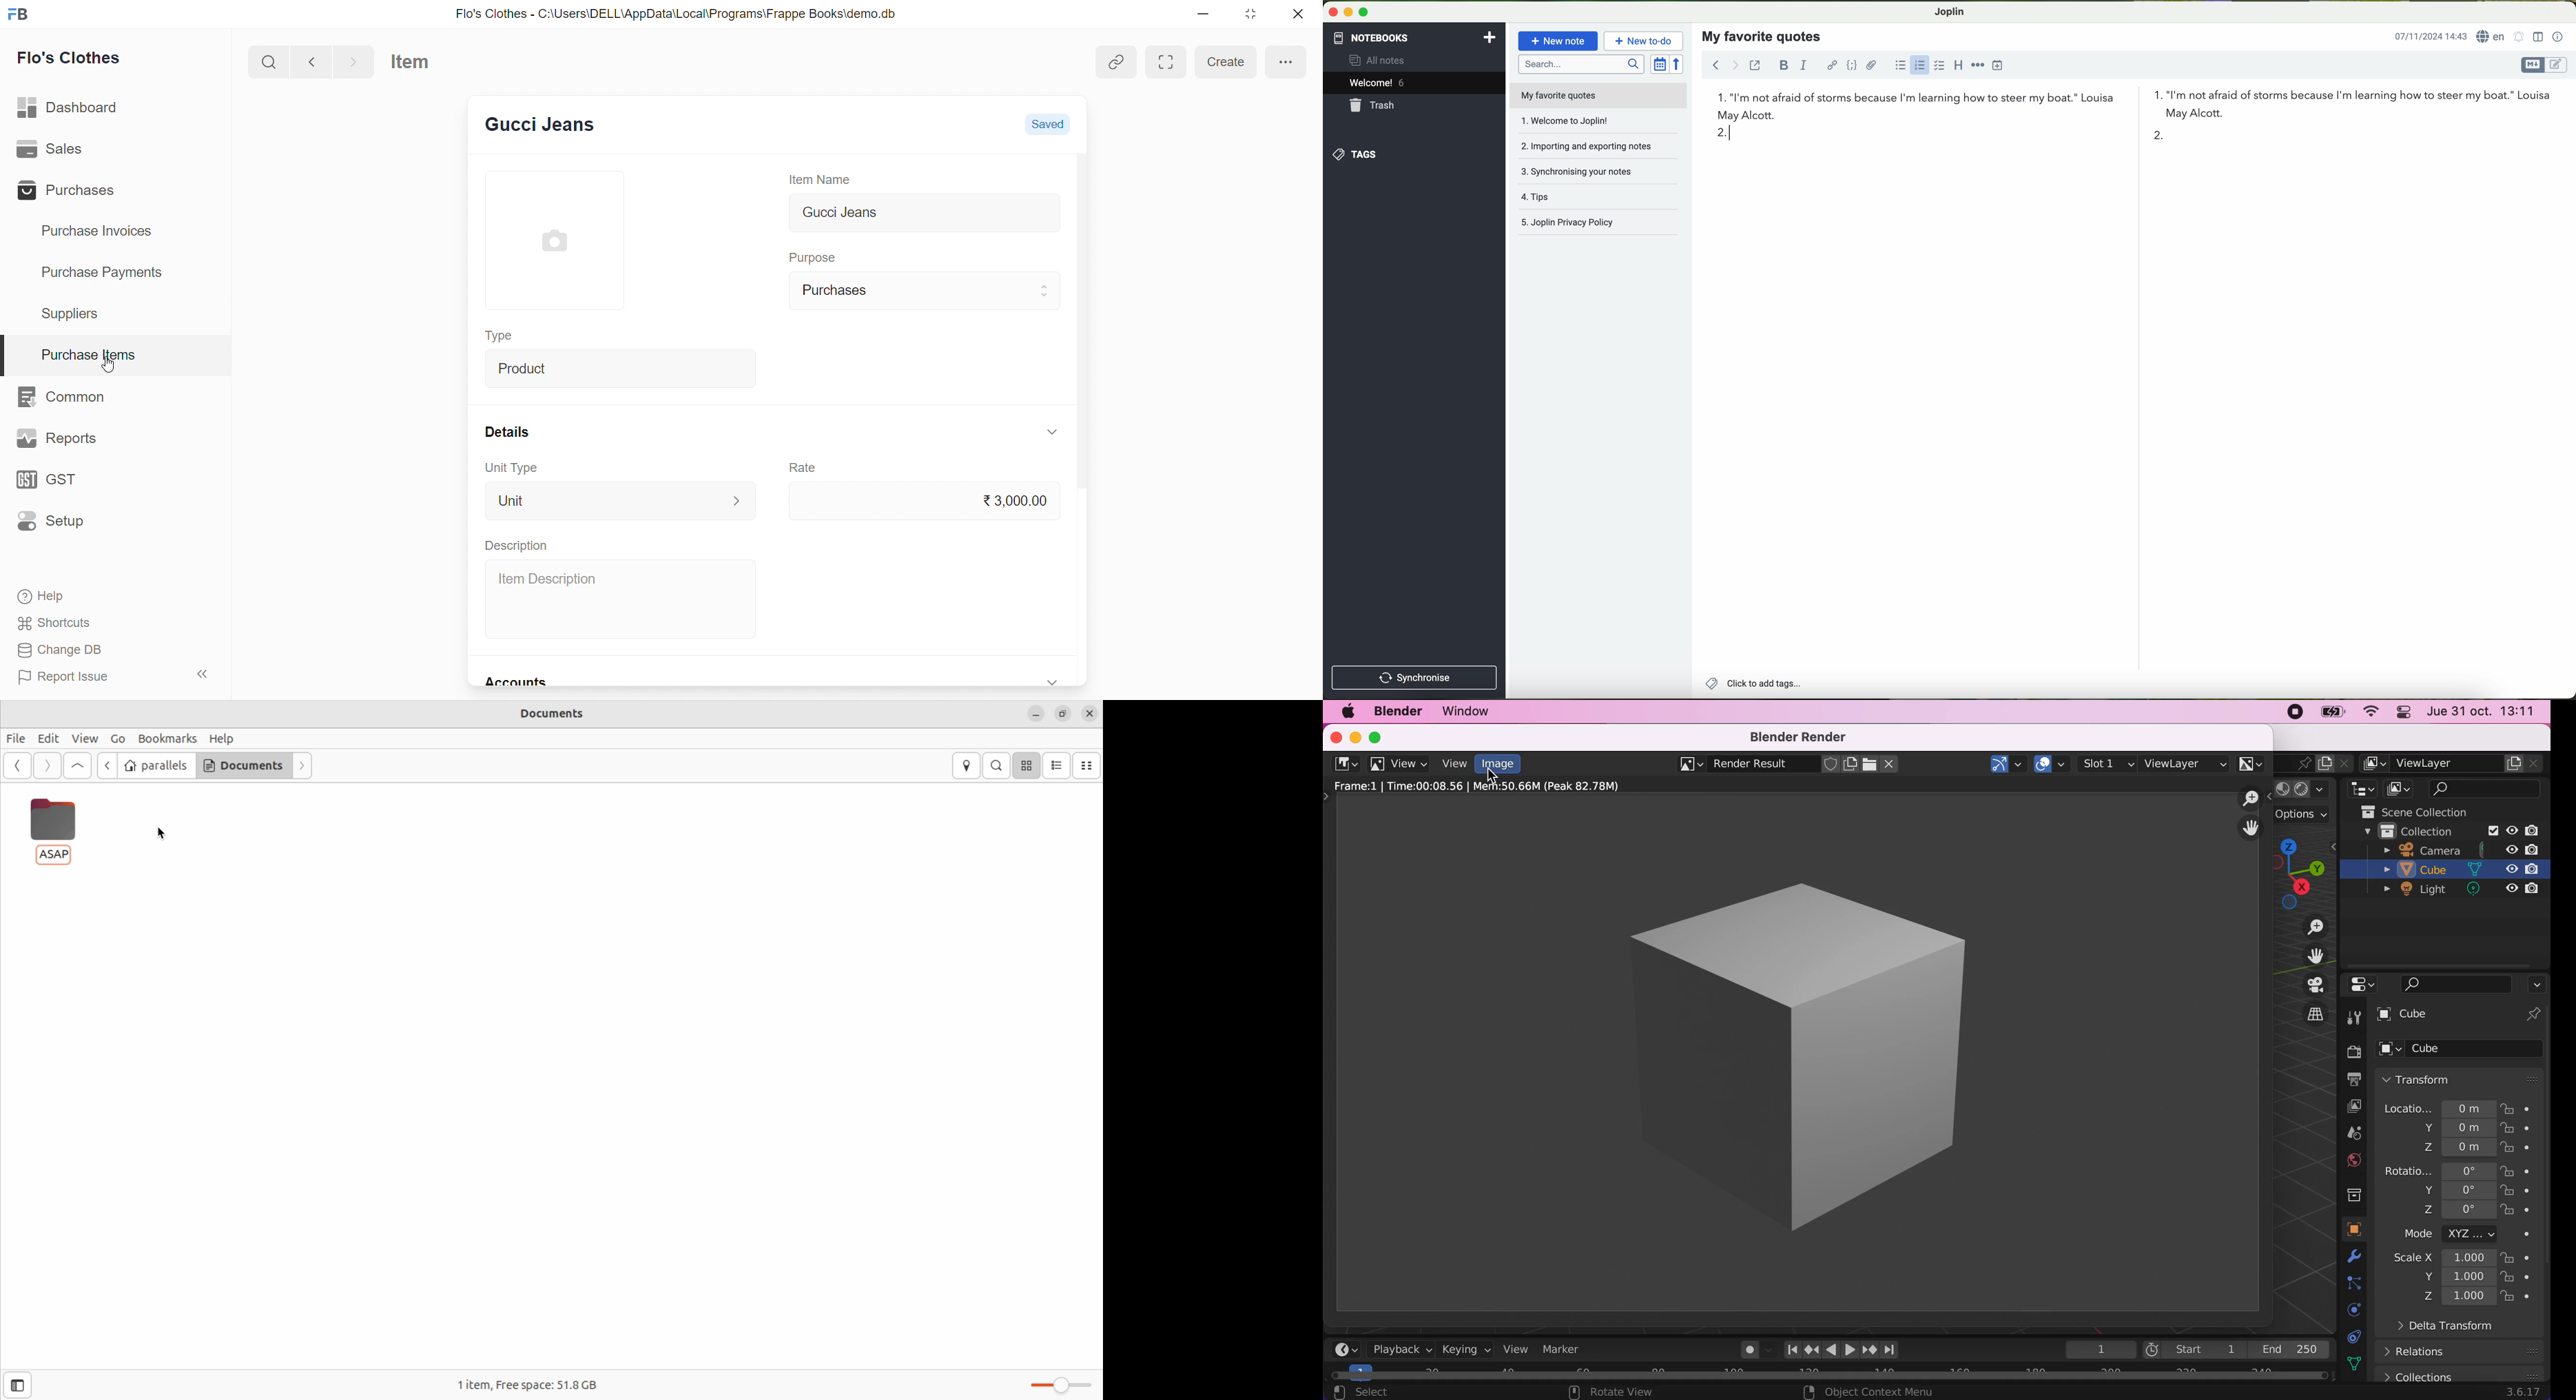 The width and height of the screenshot is (2576, 1400). I want to click on Shortcuts, so click(111, 622).